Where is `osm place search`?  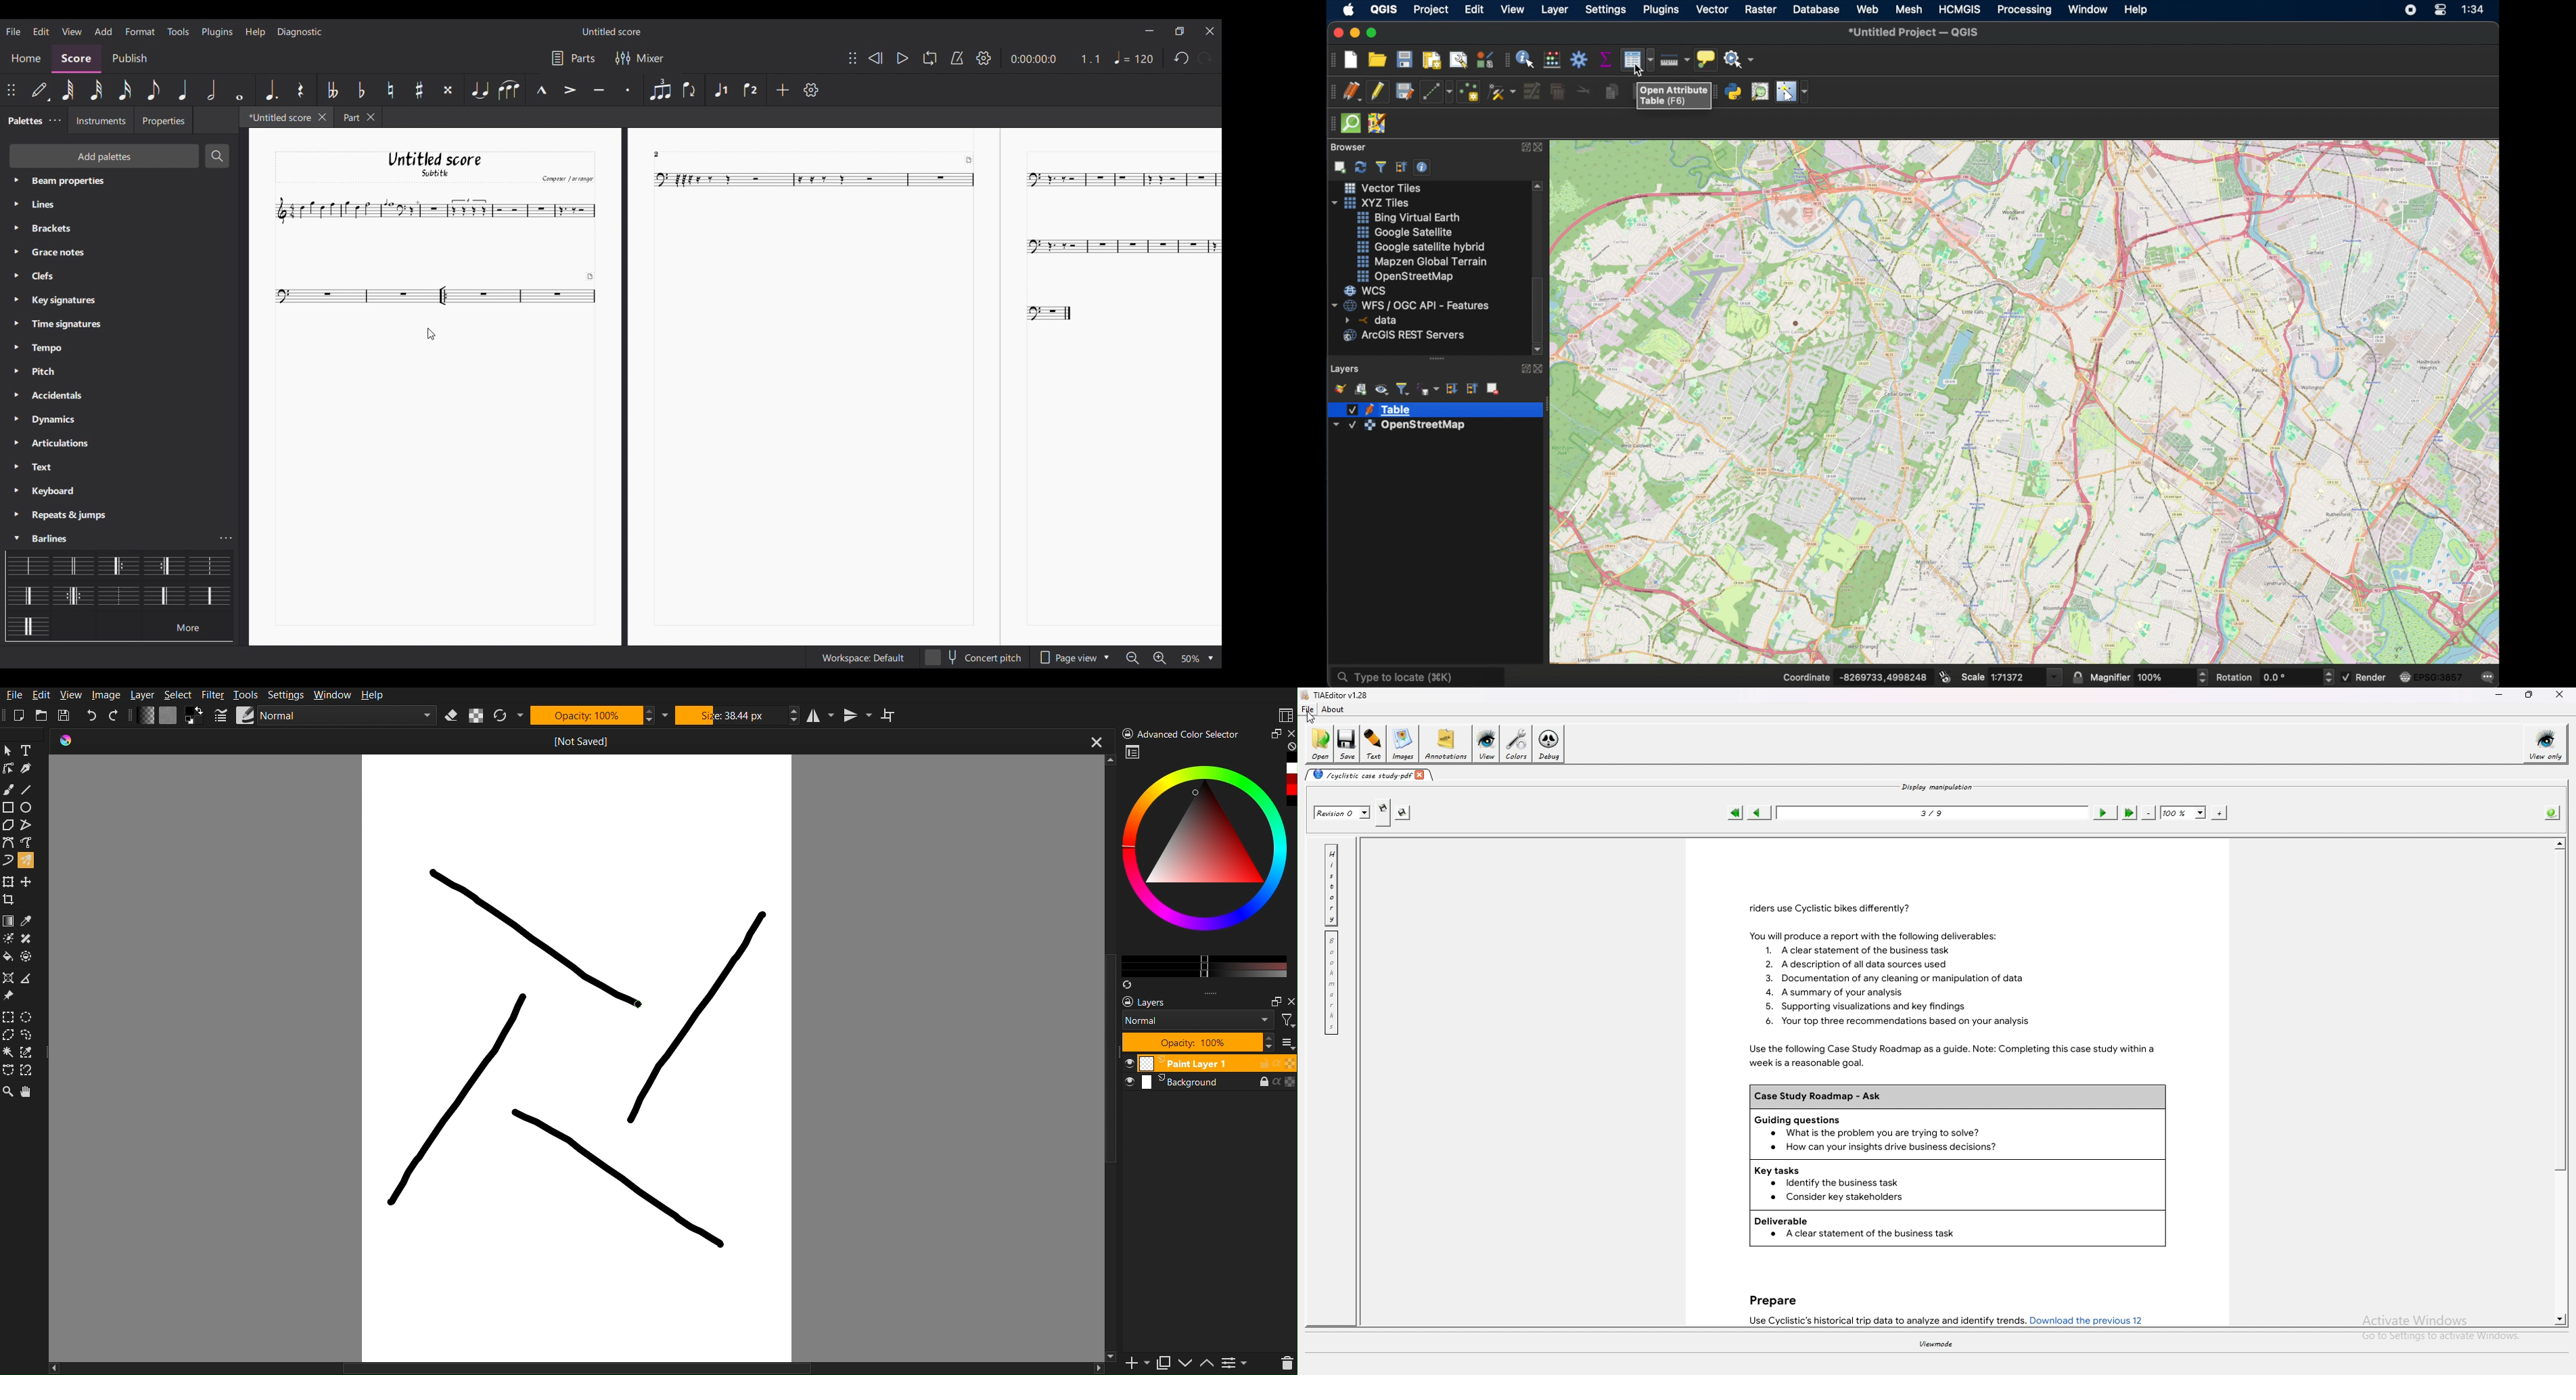
osm place search is located at coordinates (1761, 93).